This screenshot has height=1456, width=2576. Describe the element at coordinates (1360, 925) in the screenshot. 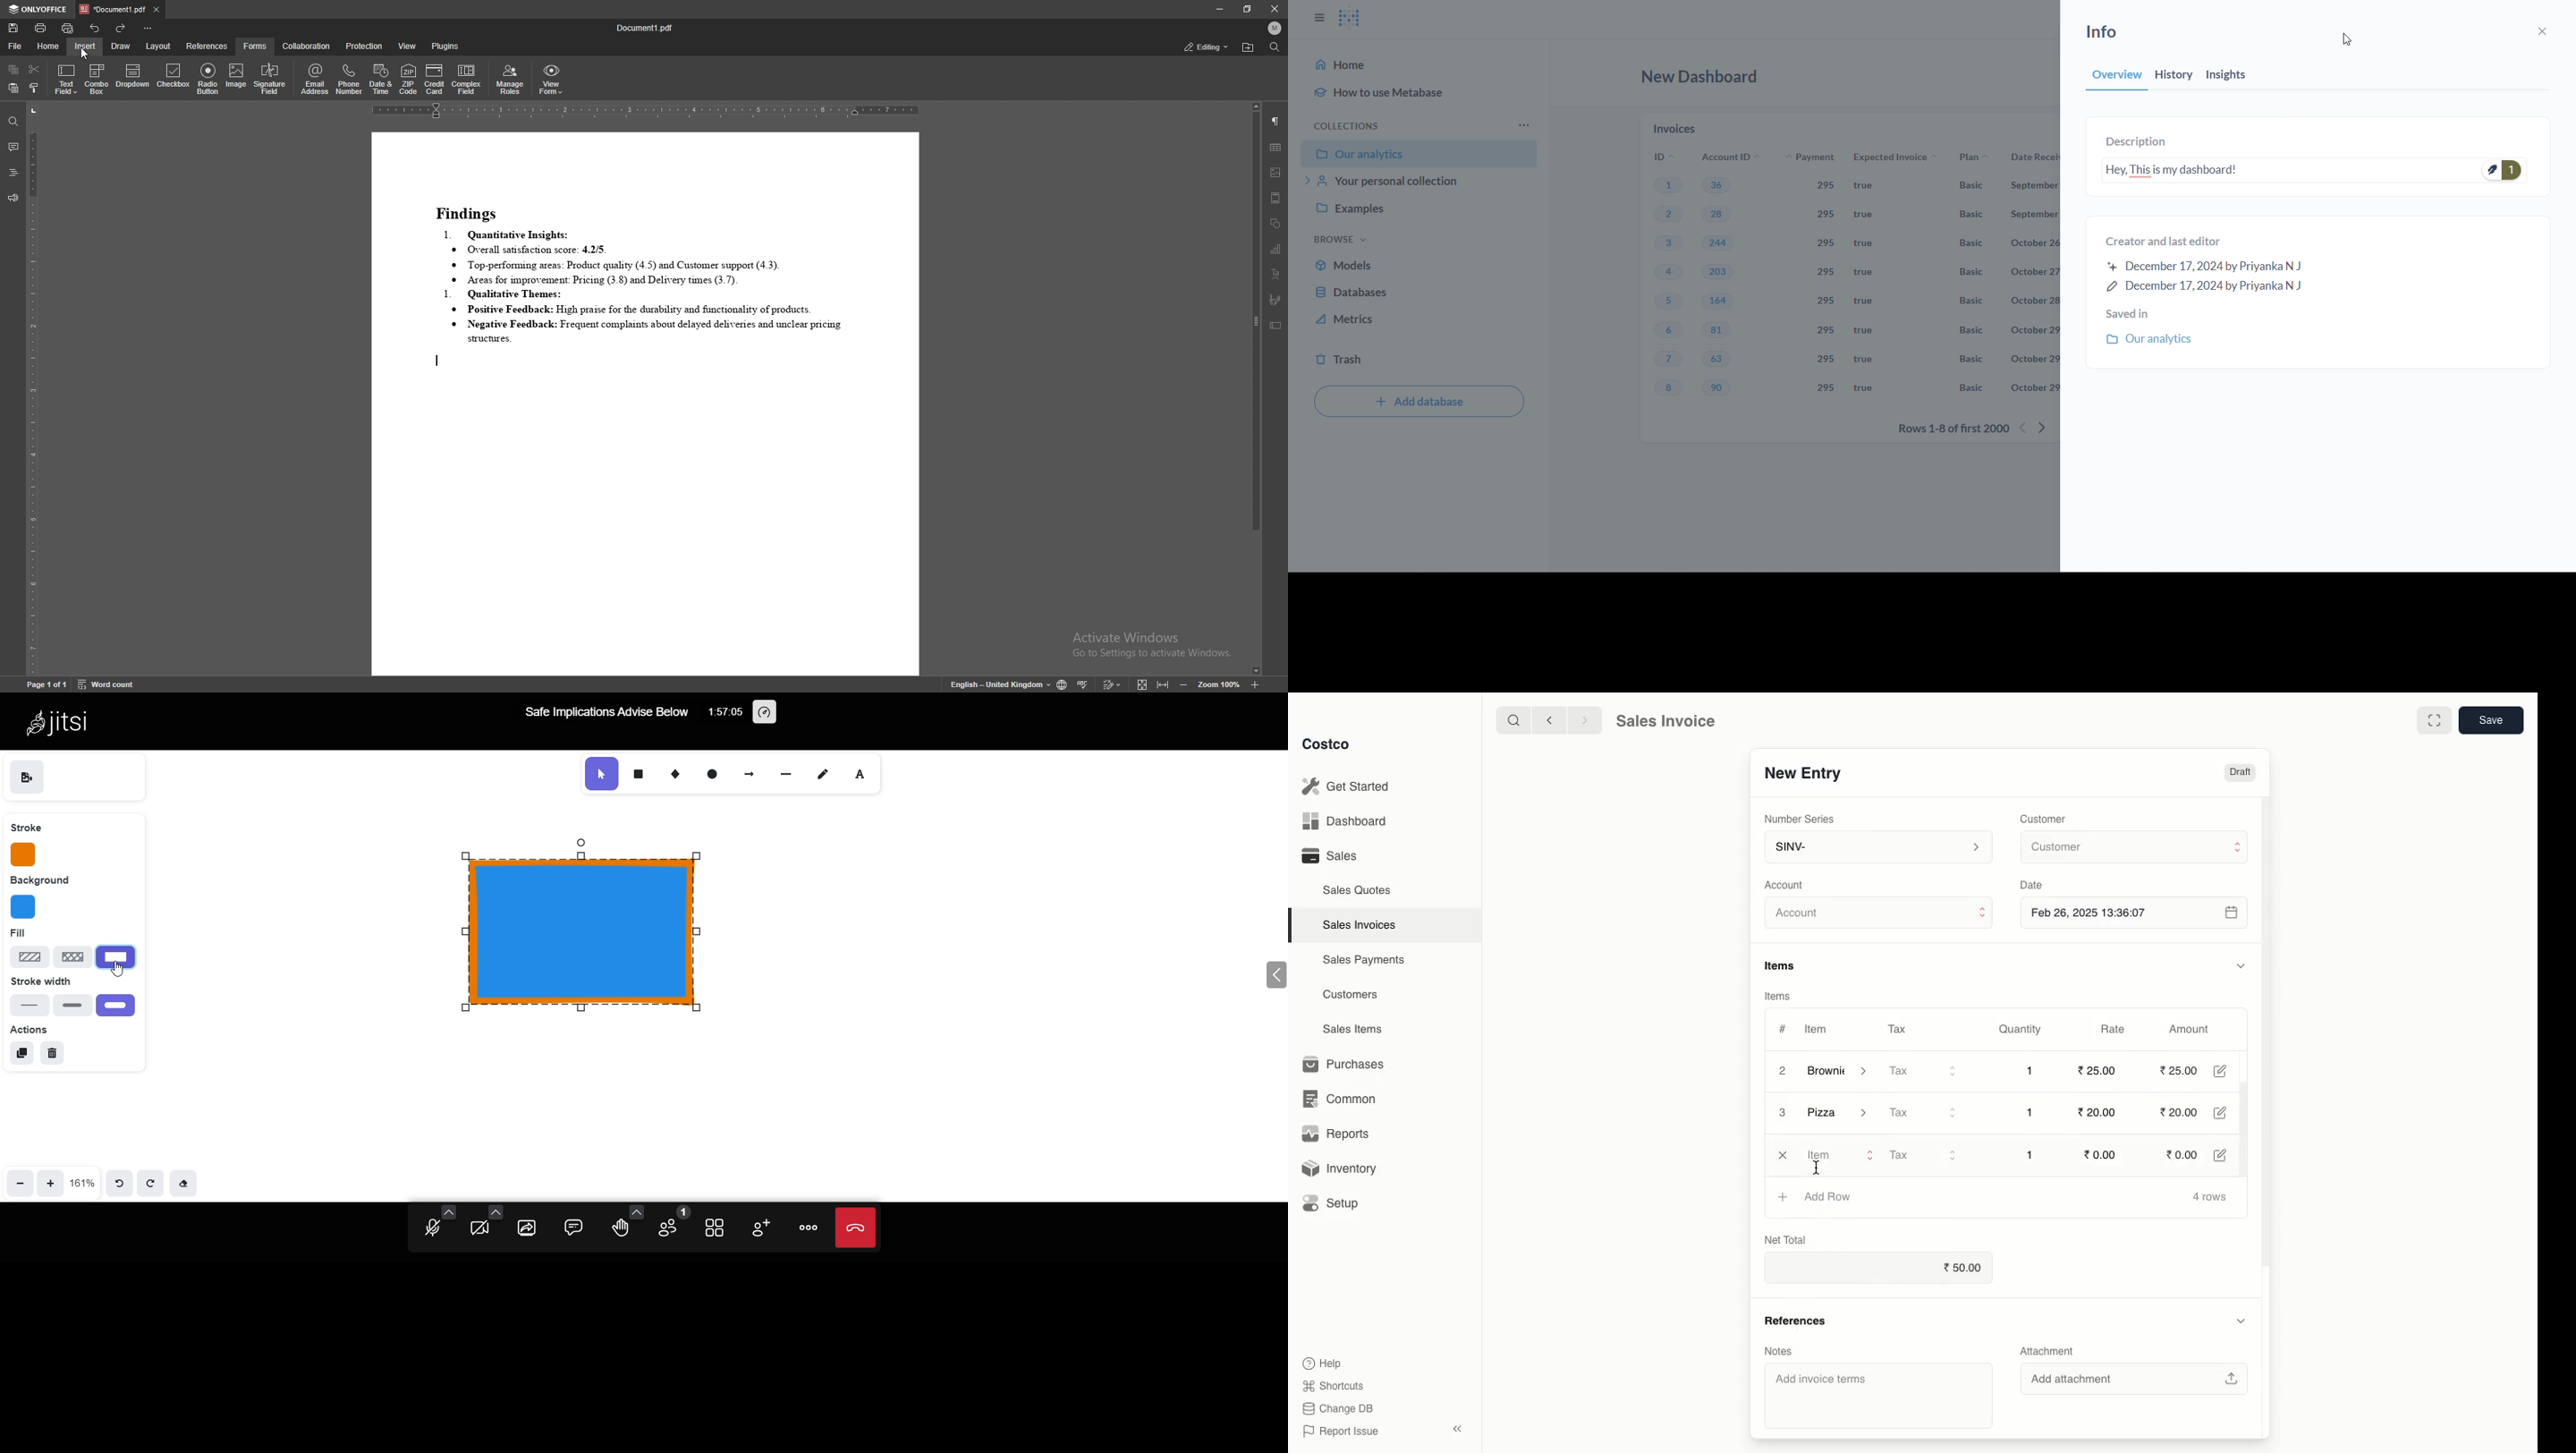

I see `Sales Invoices` at that location.